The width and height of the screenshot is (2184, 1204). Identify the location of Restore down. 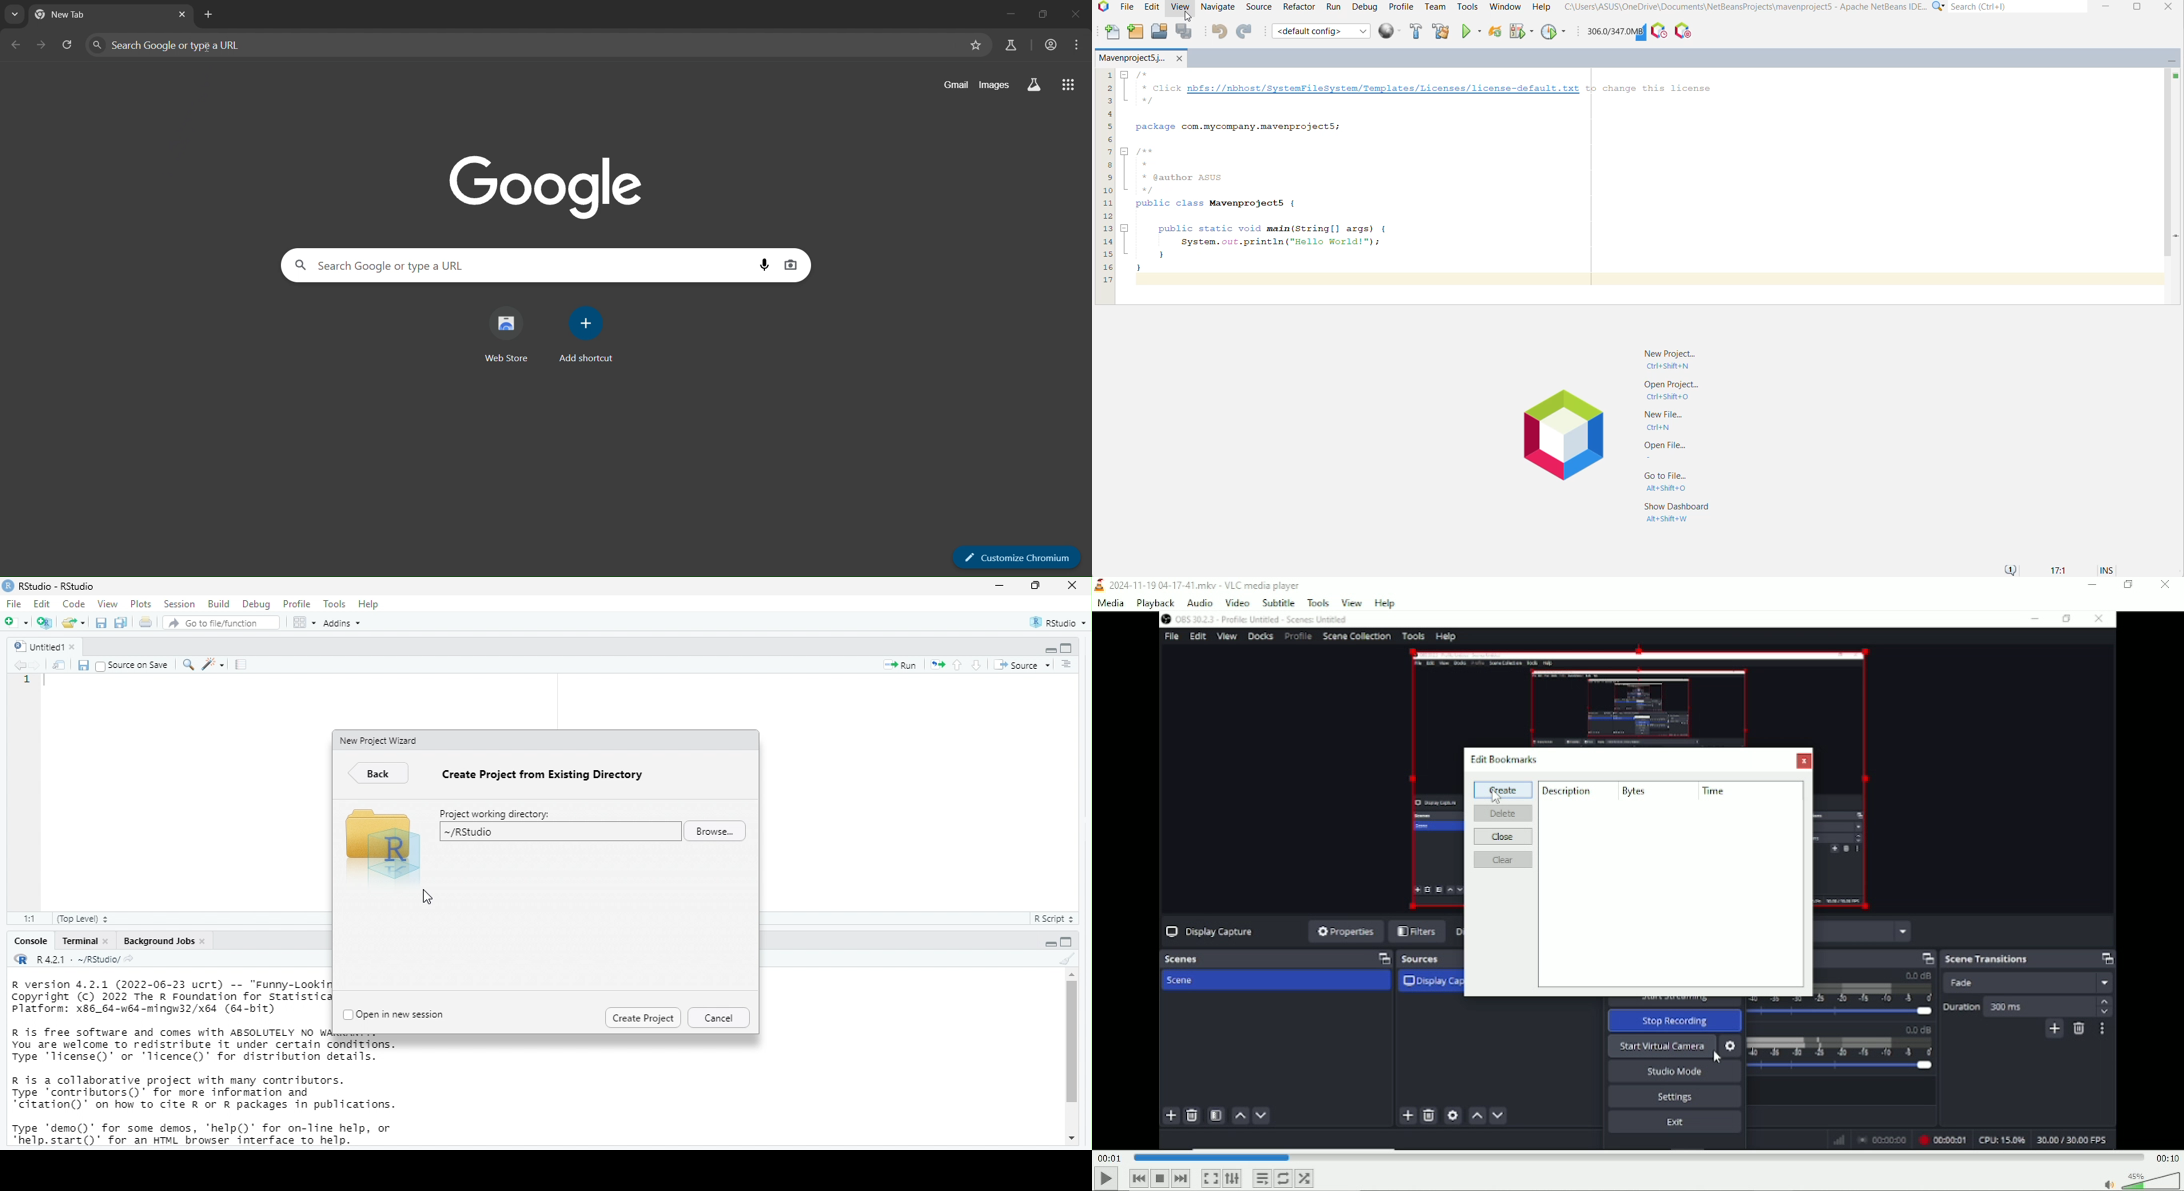
(2128, 585).